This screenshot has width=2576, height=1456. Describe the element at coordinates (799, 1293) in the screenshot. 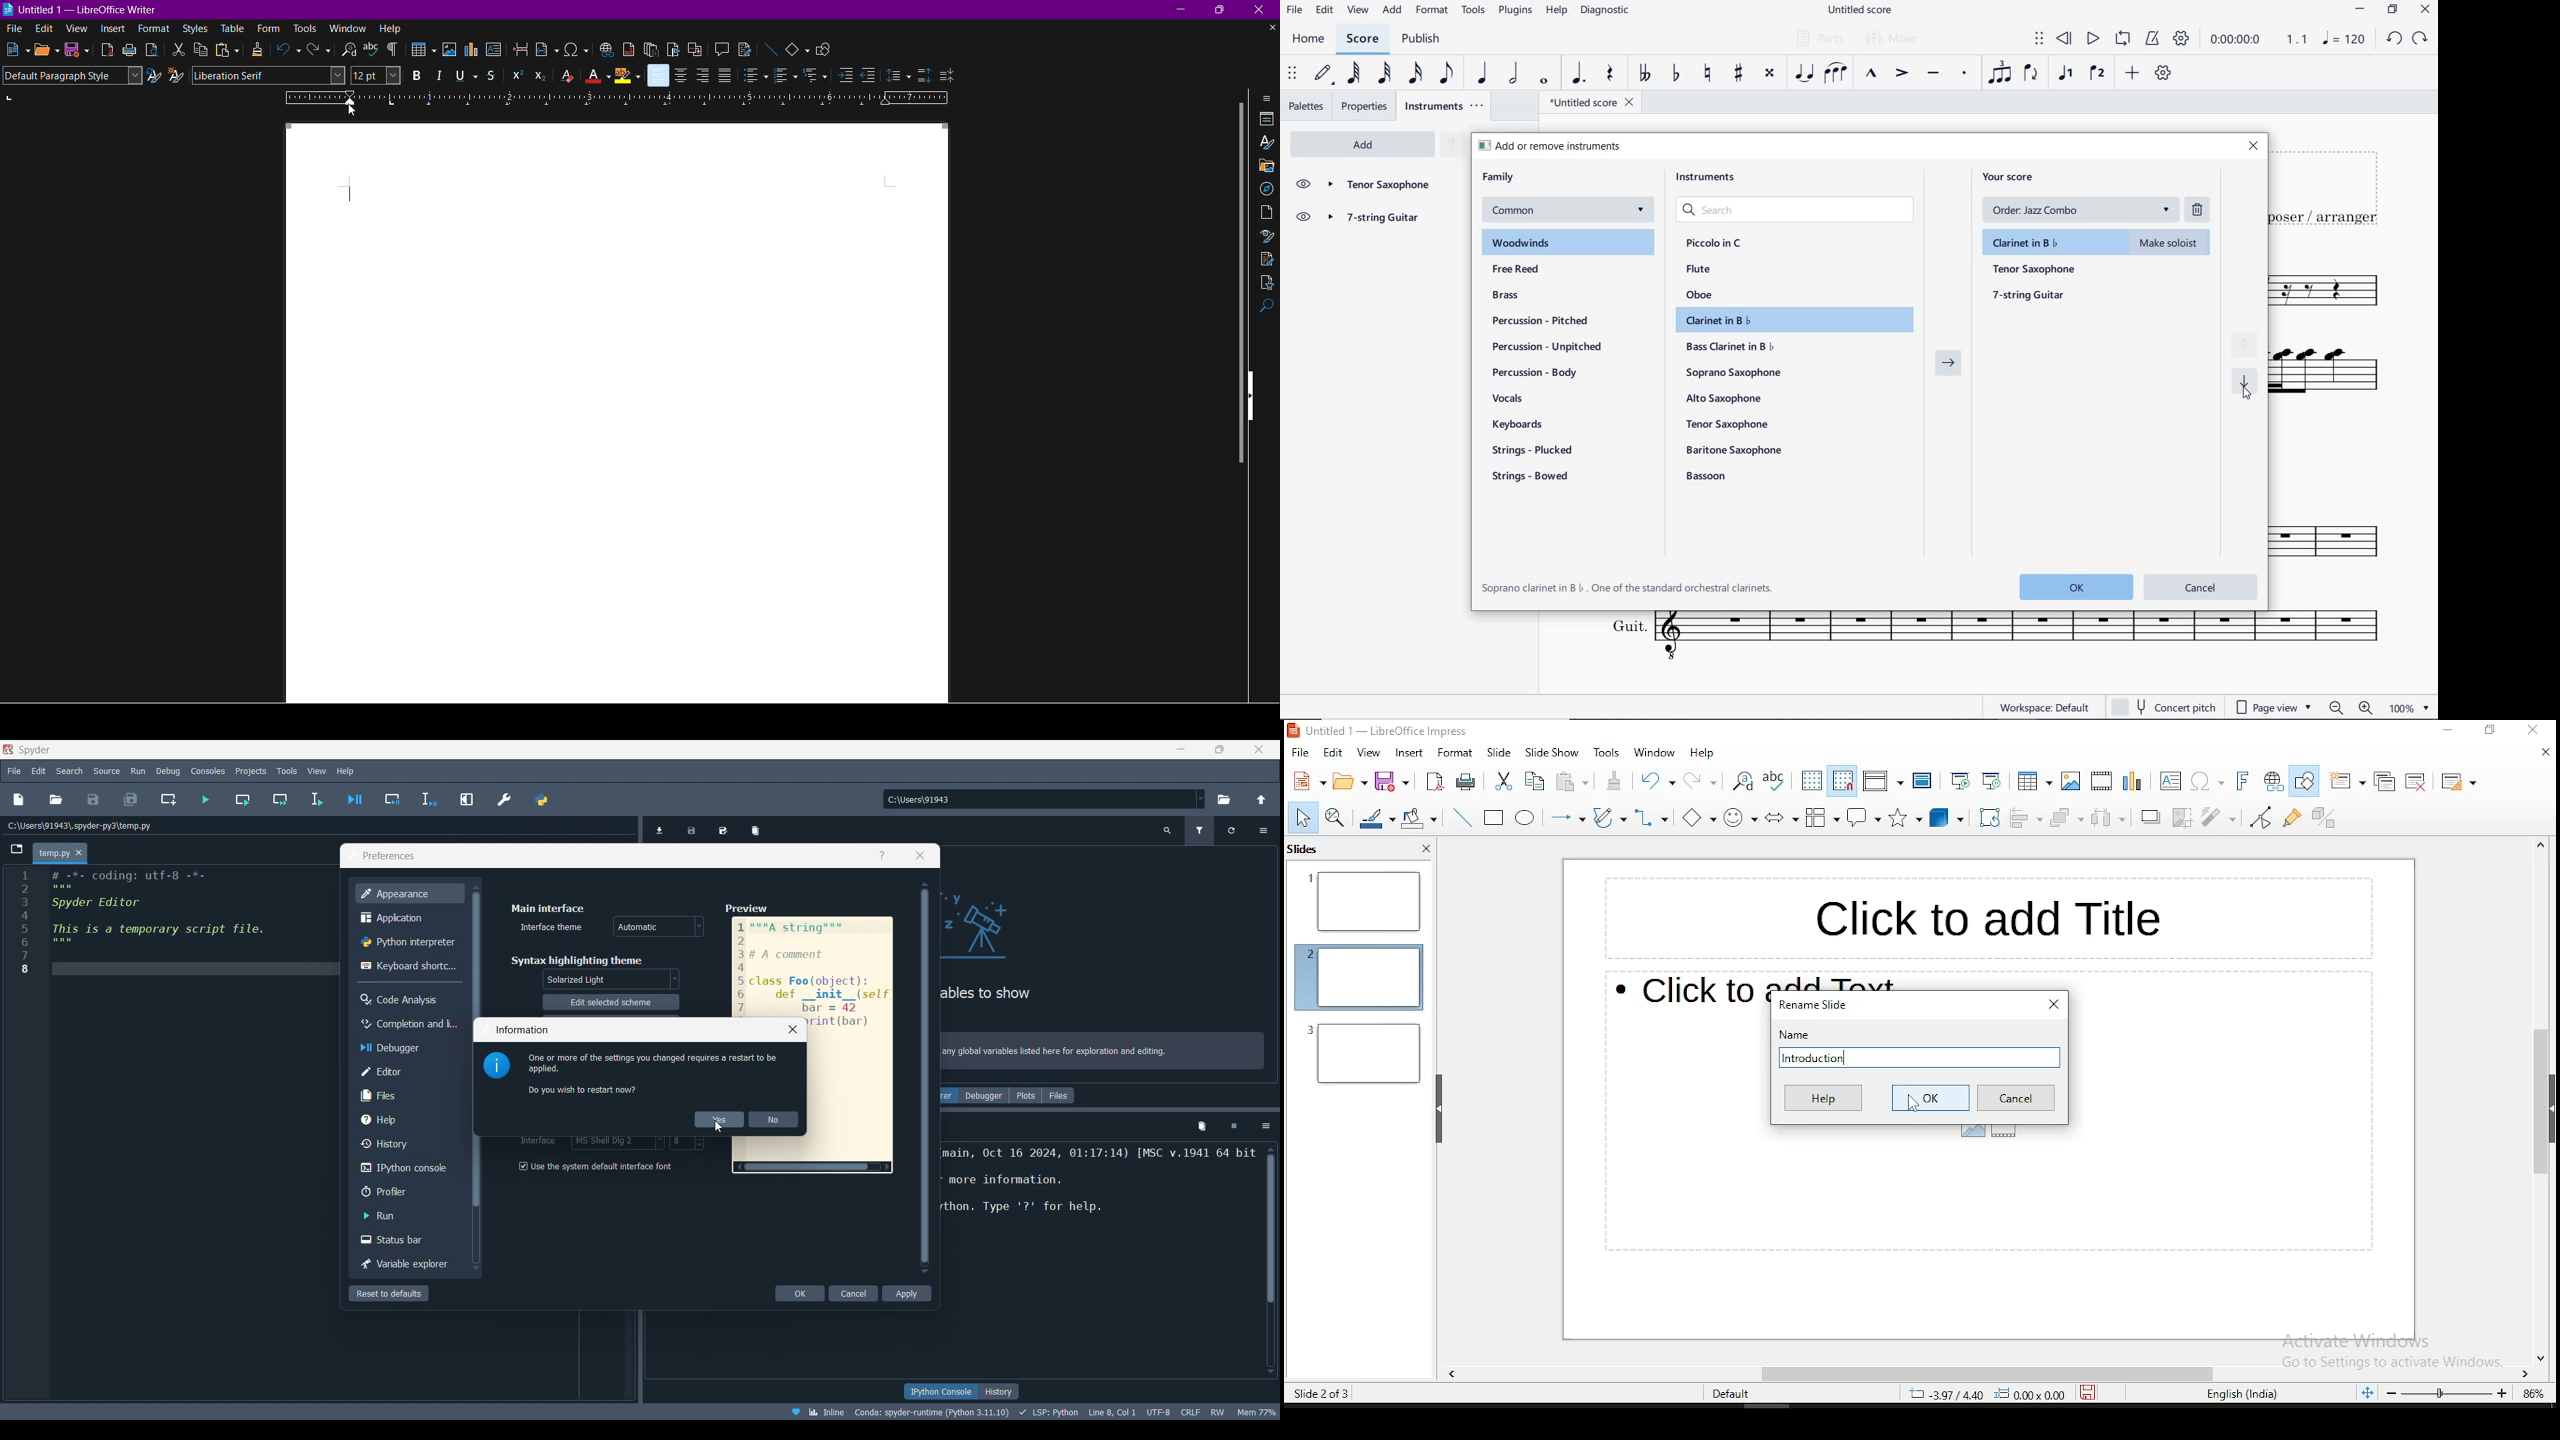

I see `OK` at that location.